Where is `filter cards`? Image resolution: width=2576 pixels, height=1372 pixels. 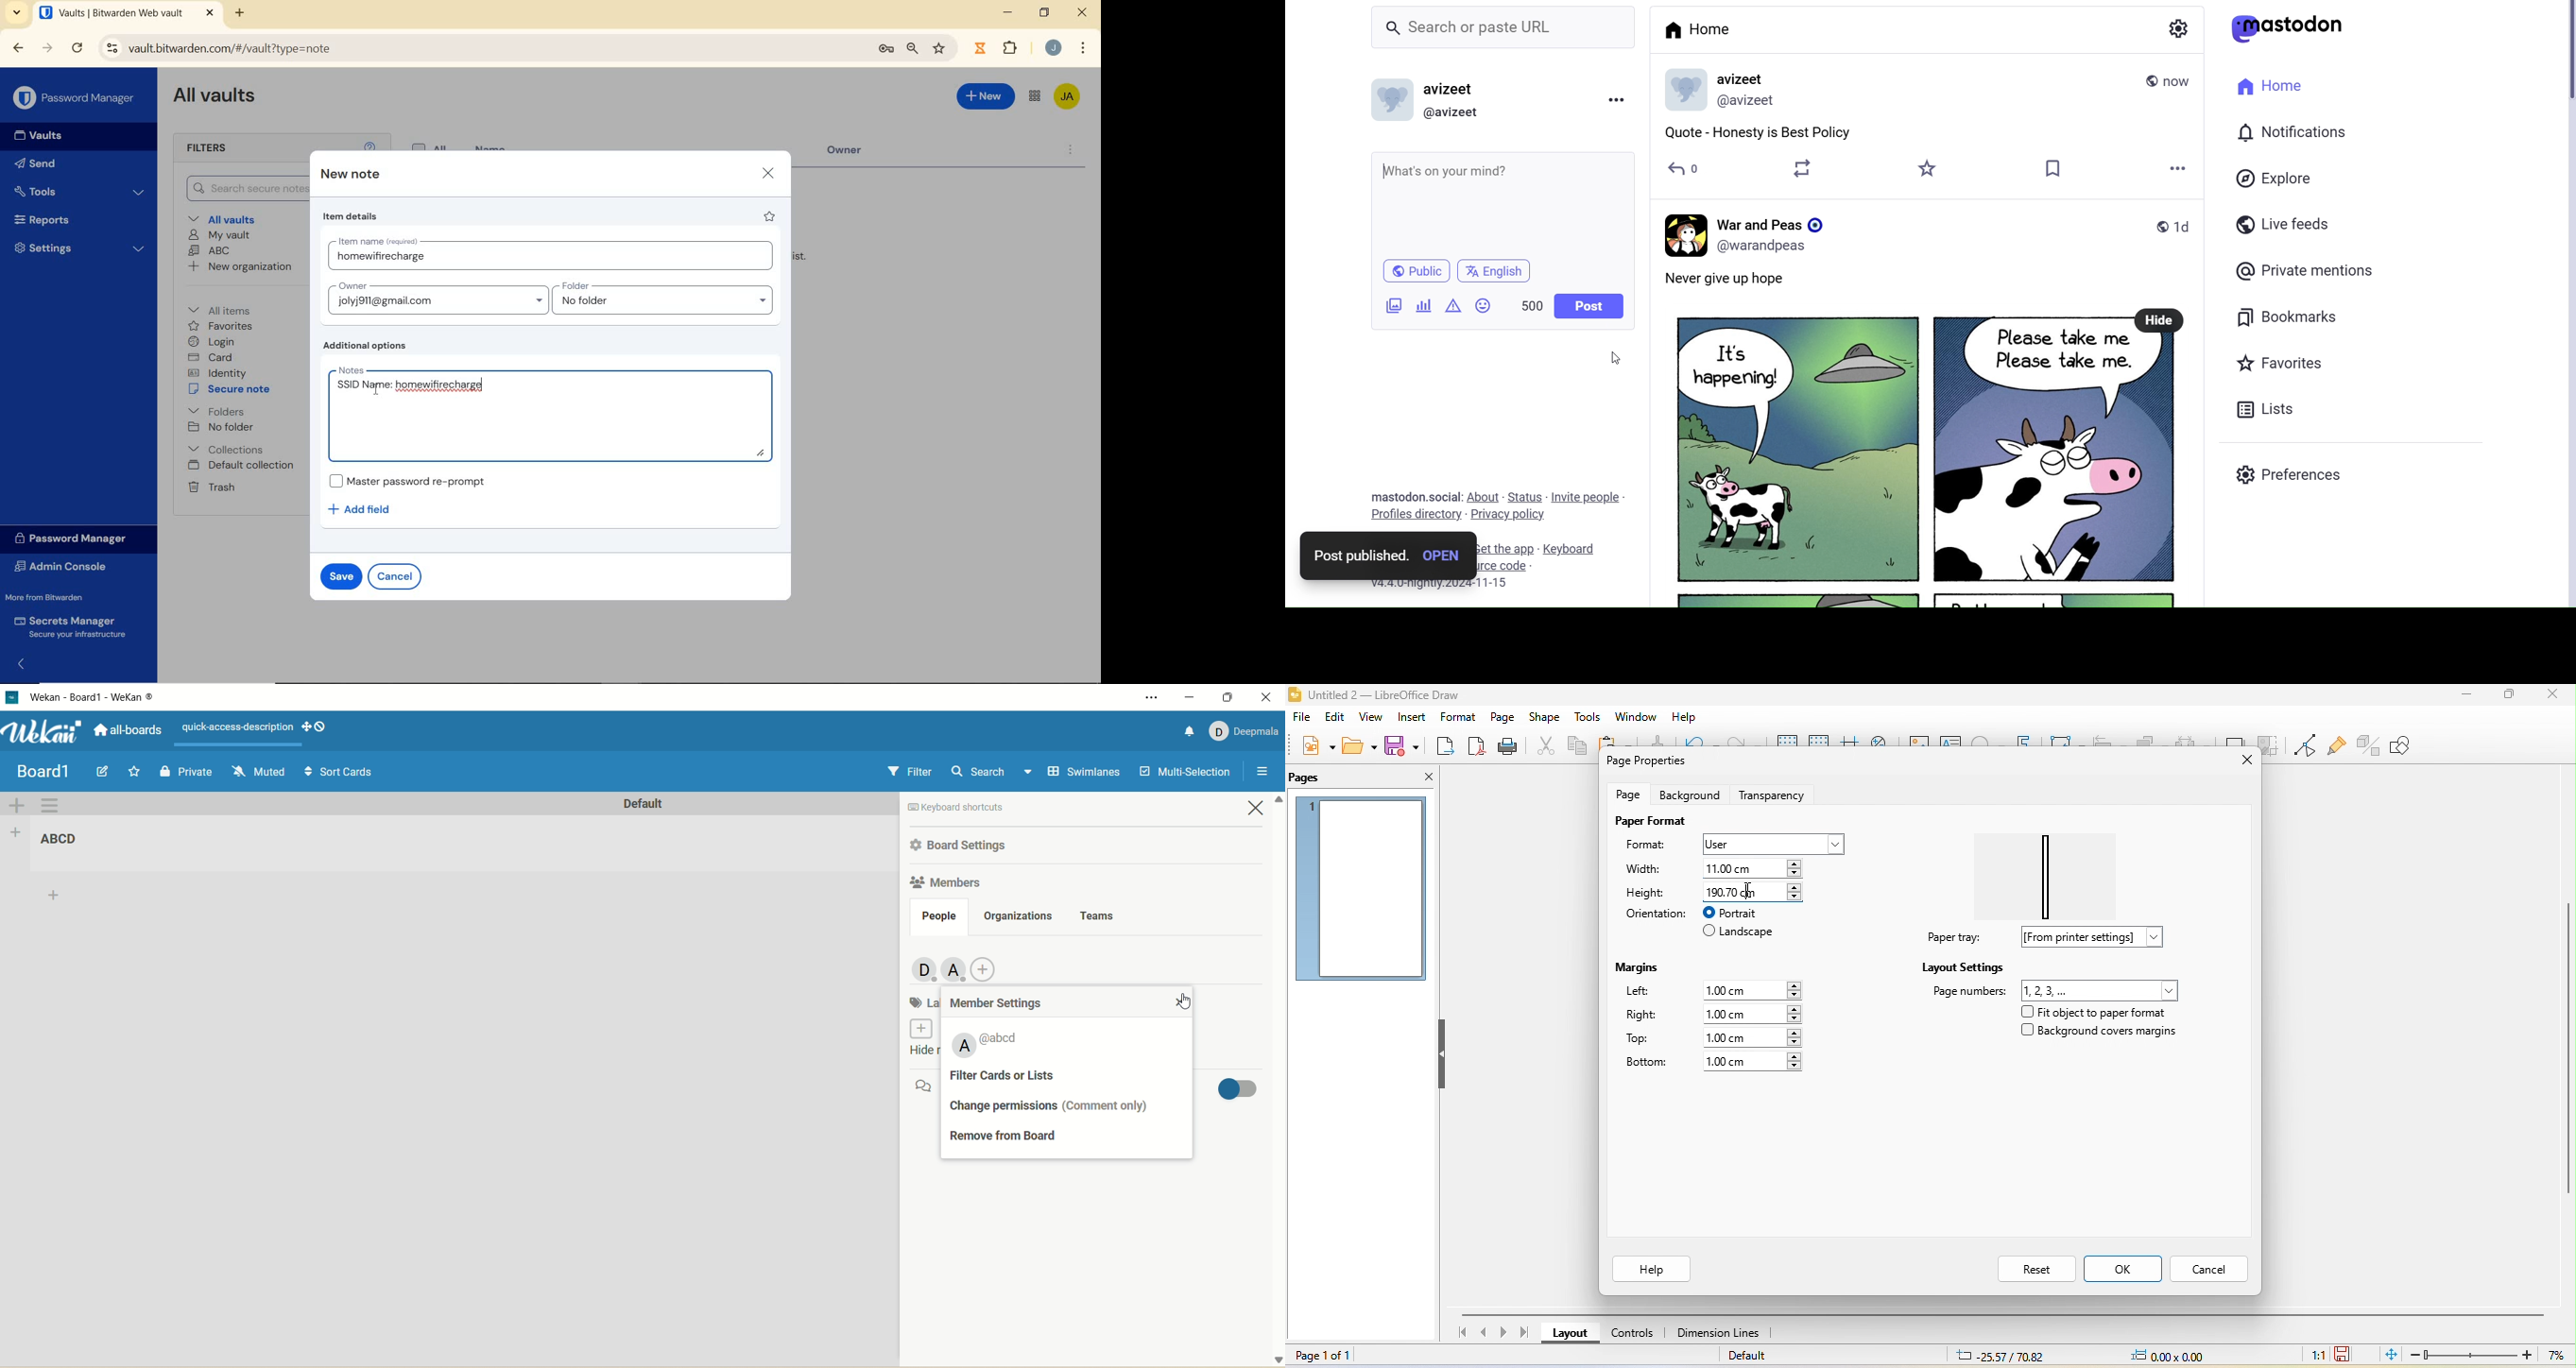
filter cards is located at coordinates (1044, 1077).